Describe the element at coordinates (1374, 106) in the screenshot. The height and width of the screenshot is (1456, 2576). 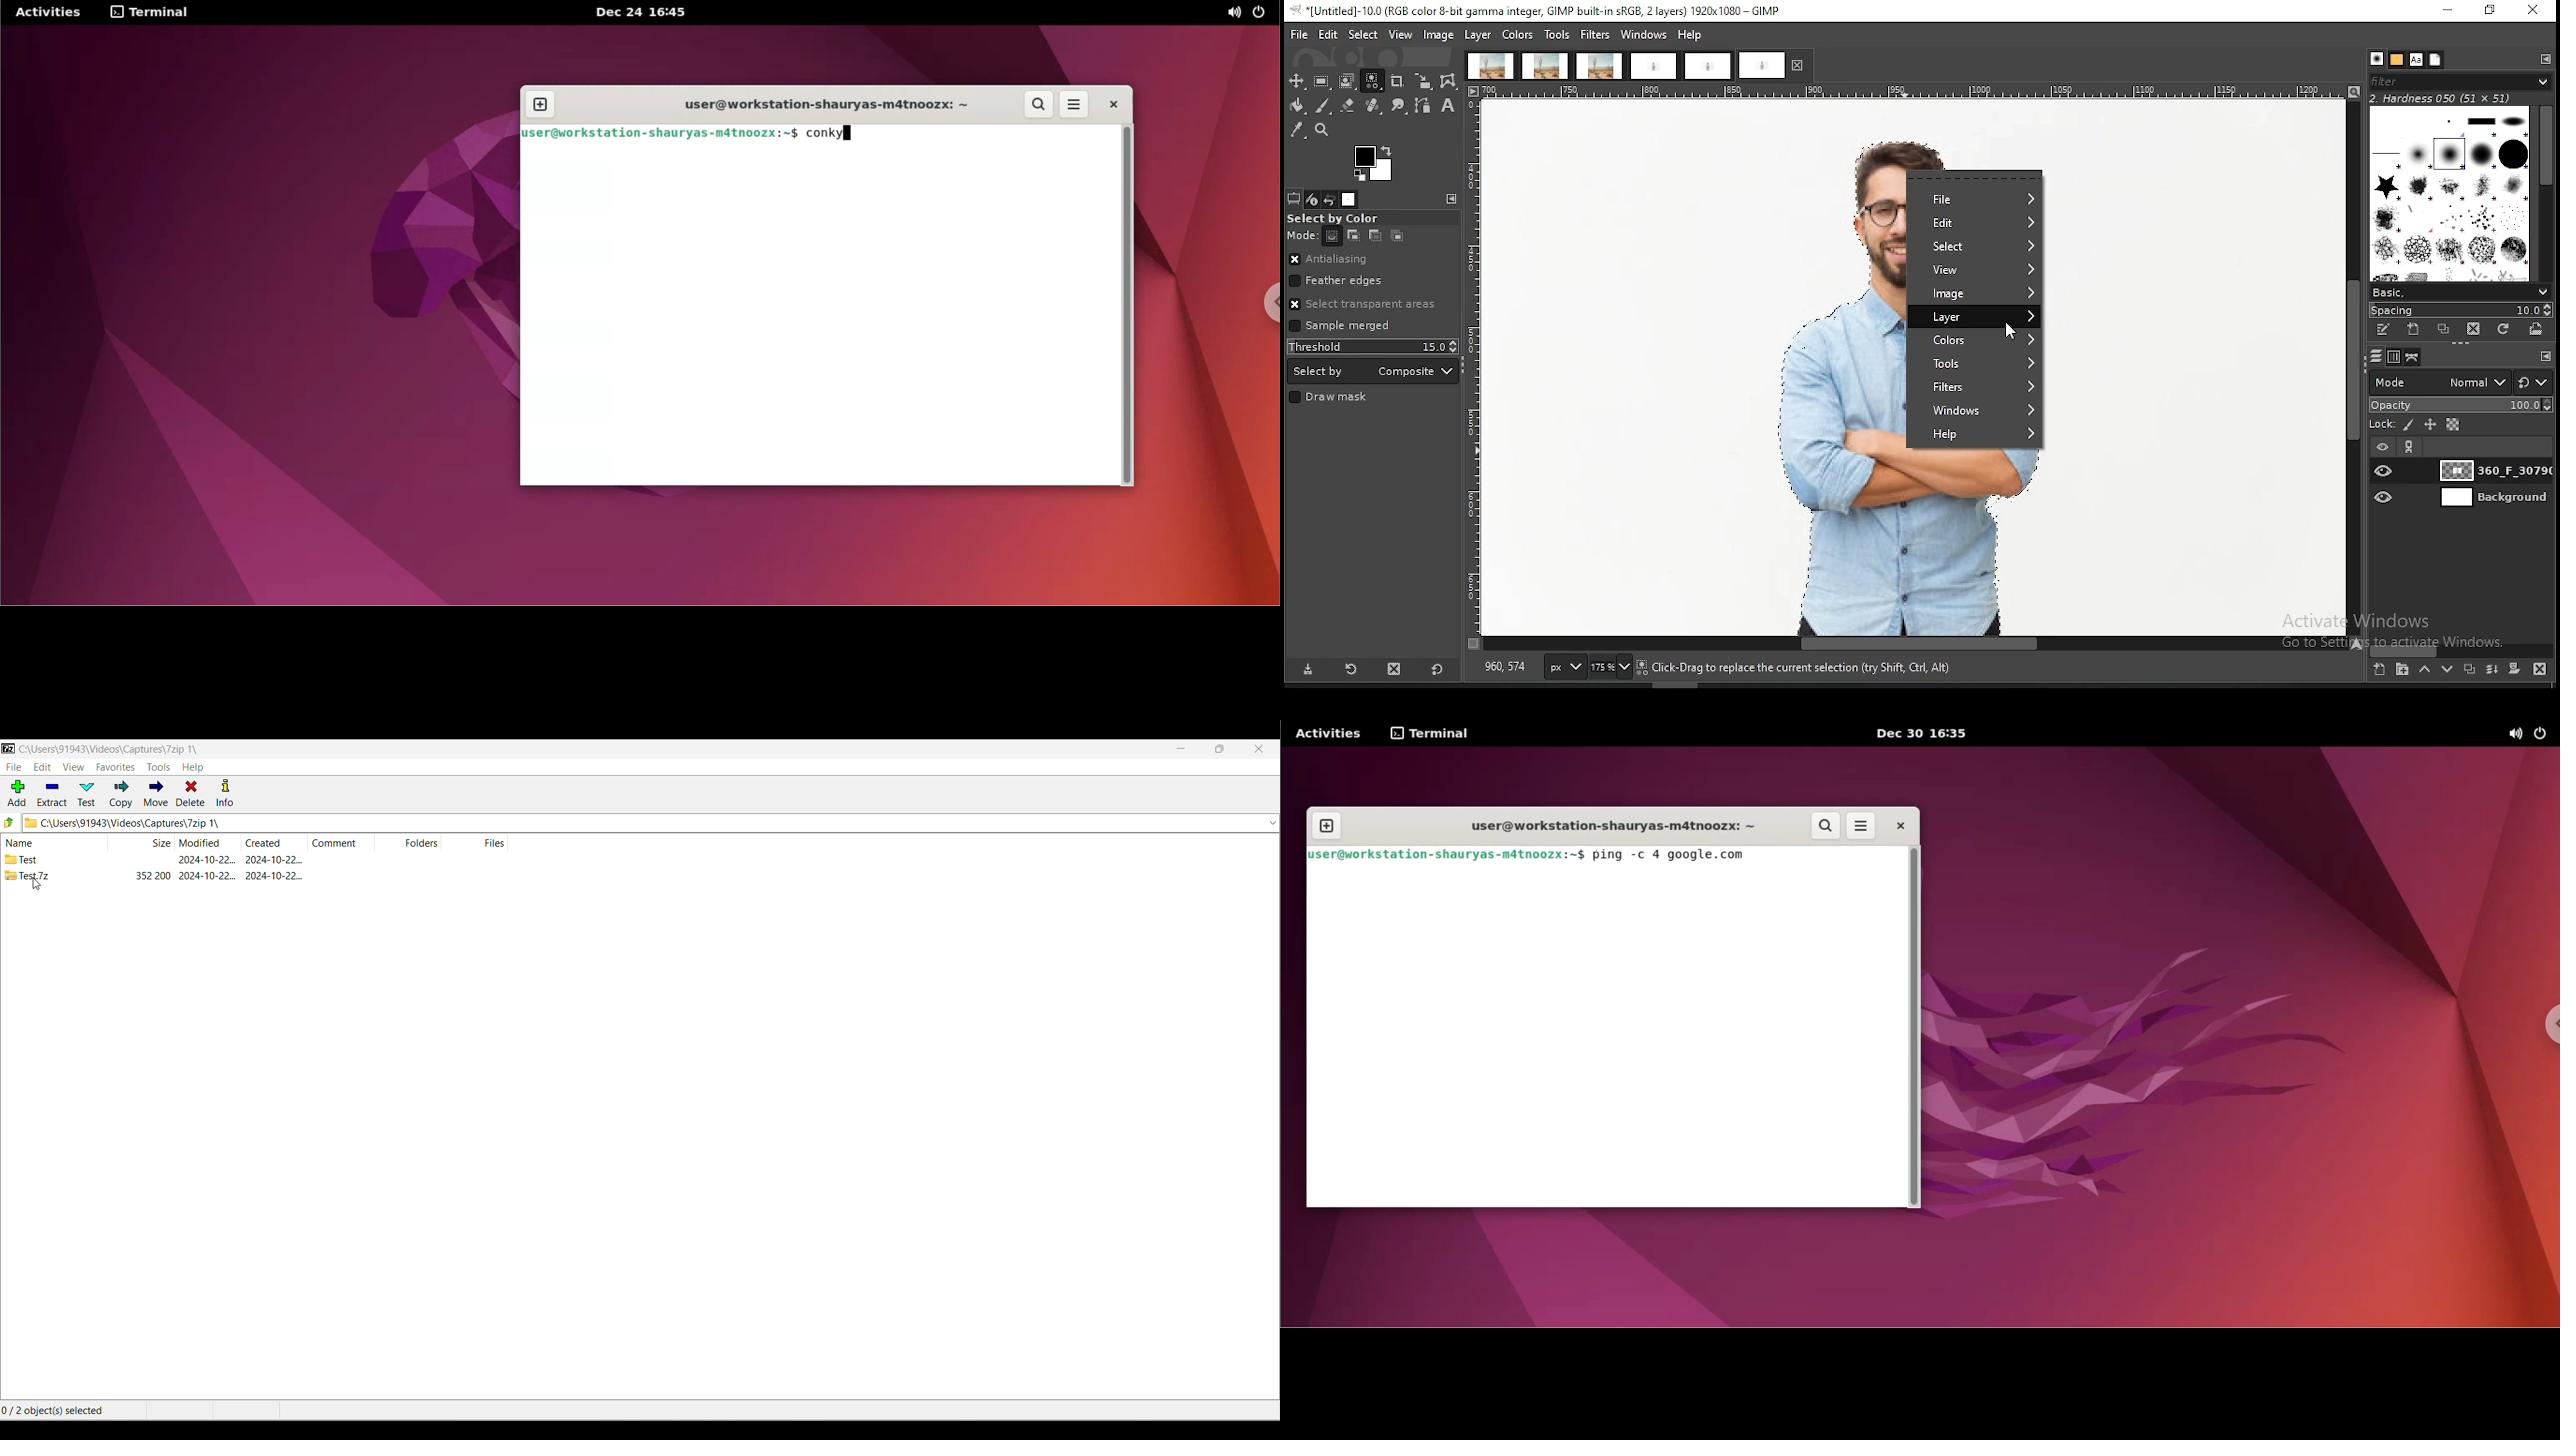
I see `healing tool` at that location.